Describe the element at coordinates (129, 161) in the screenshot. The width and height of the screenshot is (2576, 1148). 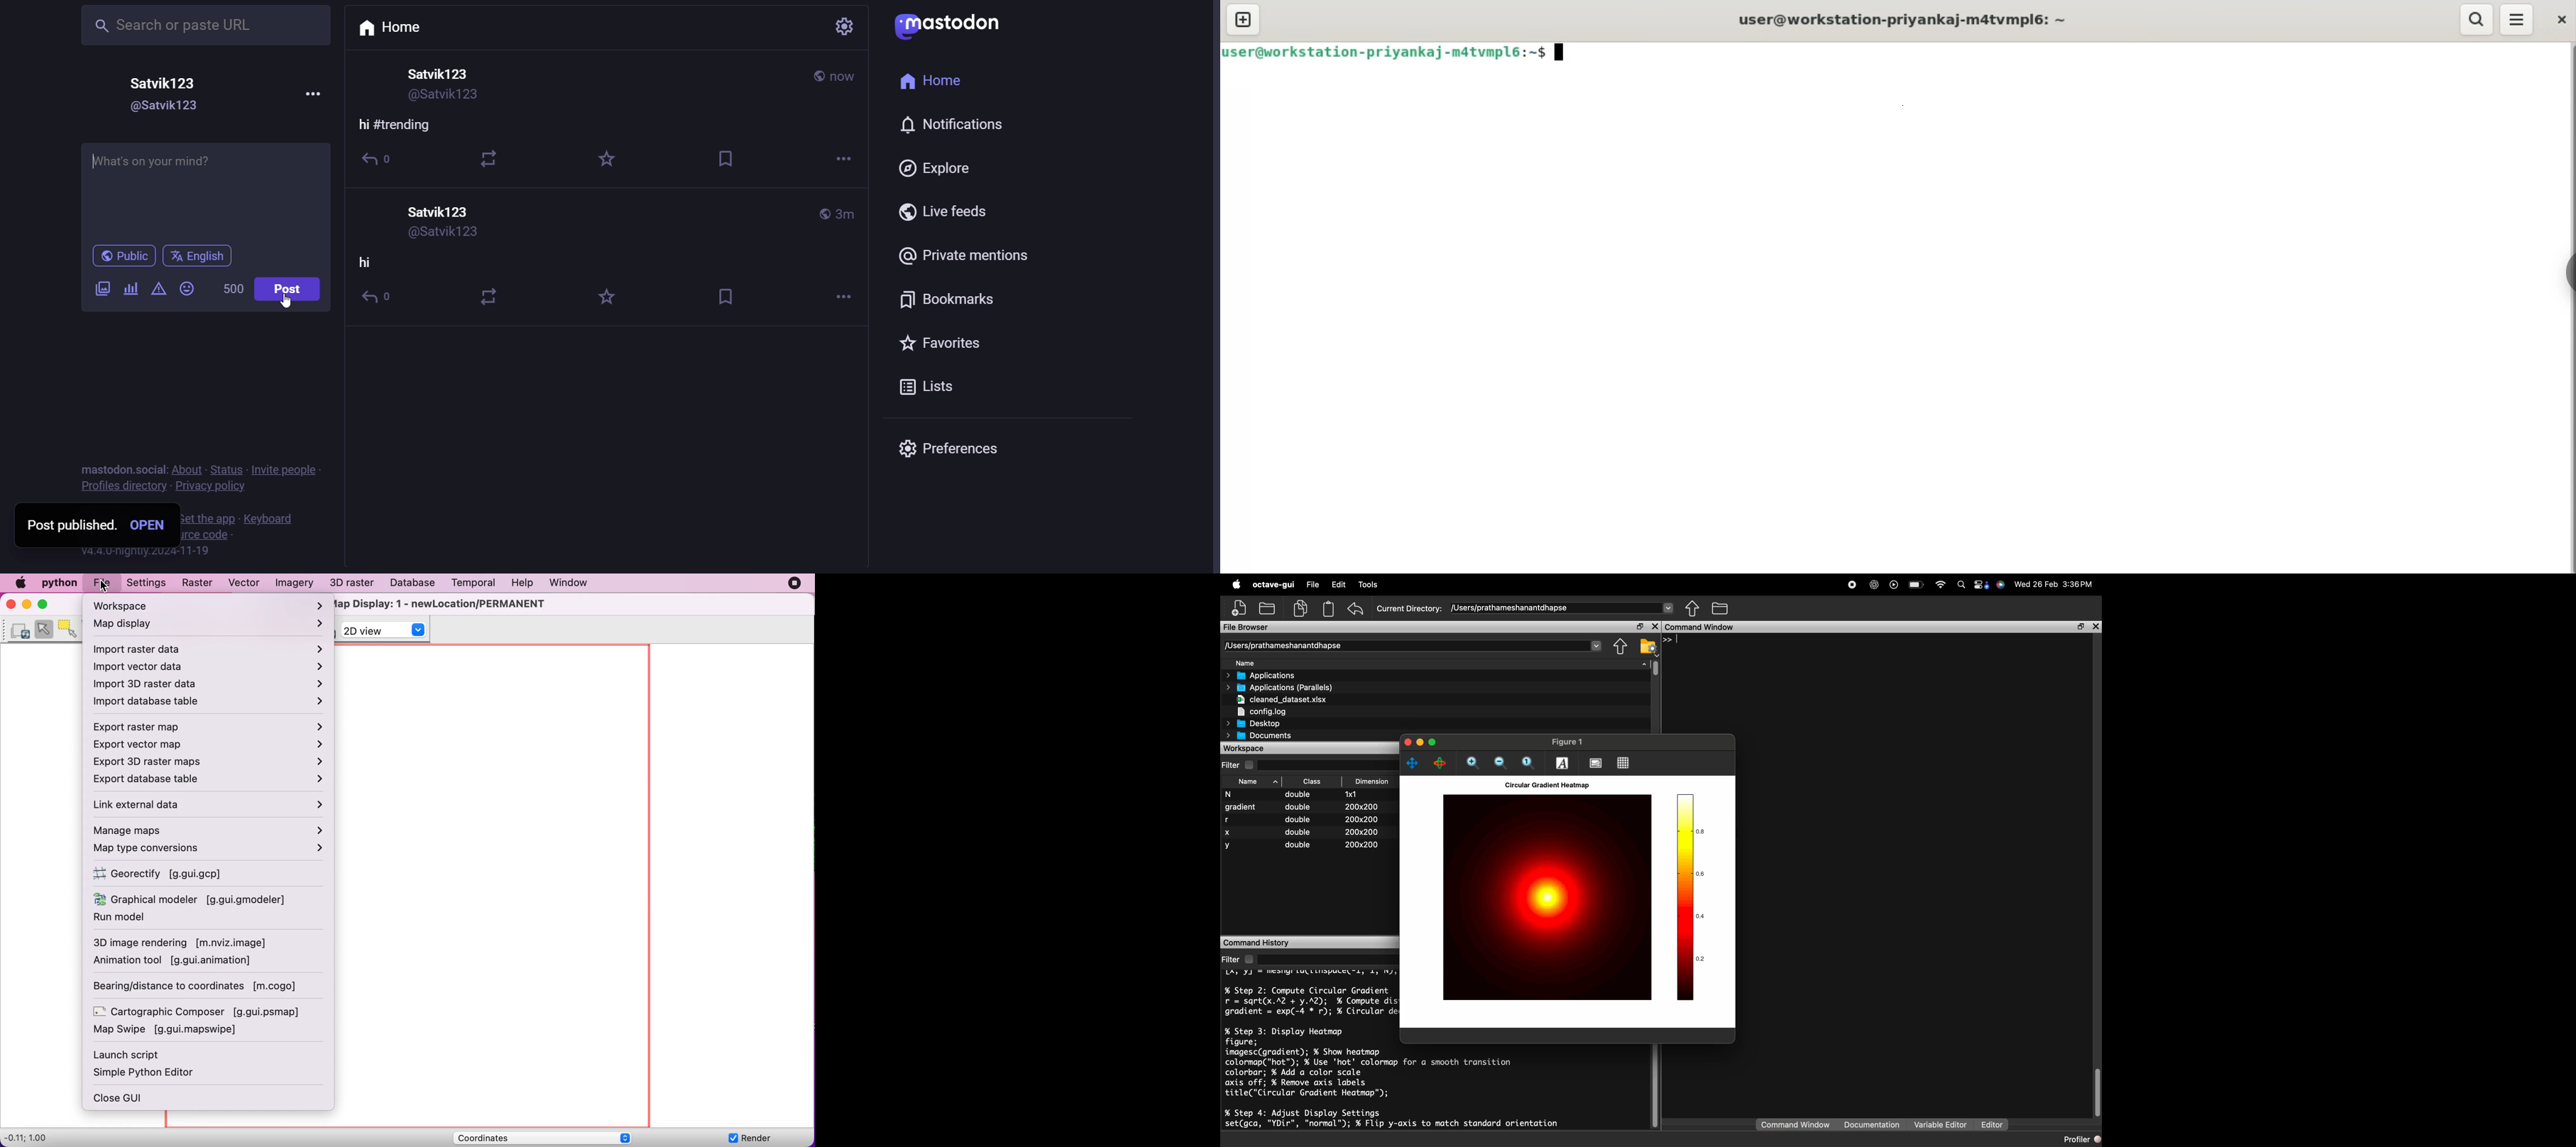
I see `Hi #trending` at that location.